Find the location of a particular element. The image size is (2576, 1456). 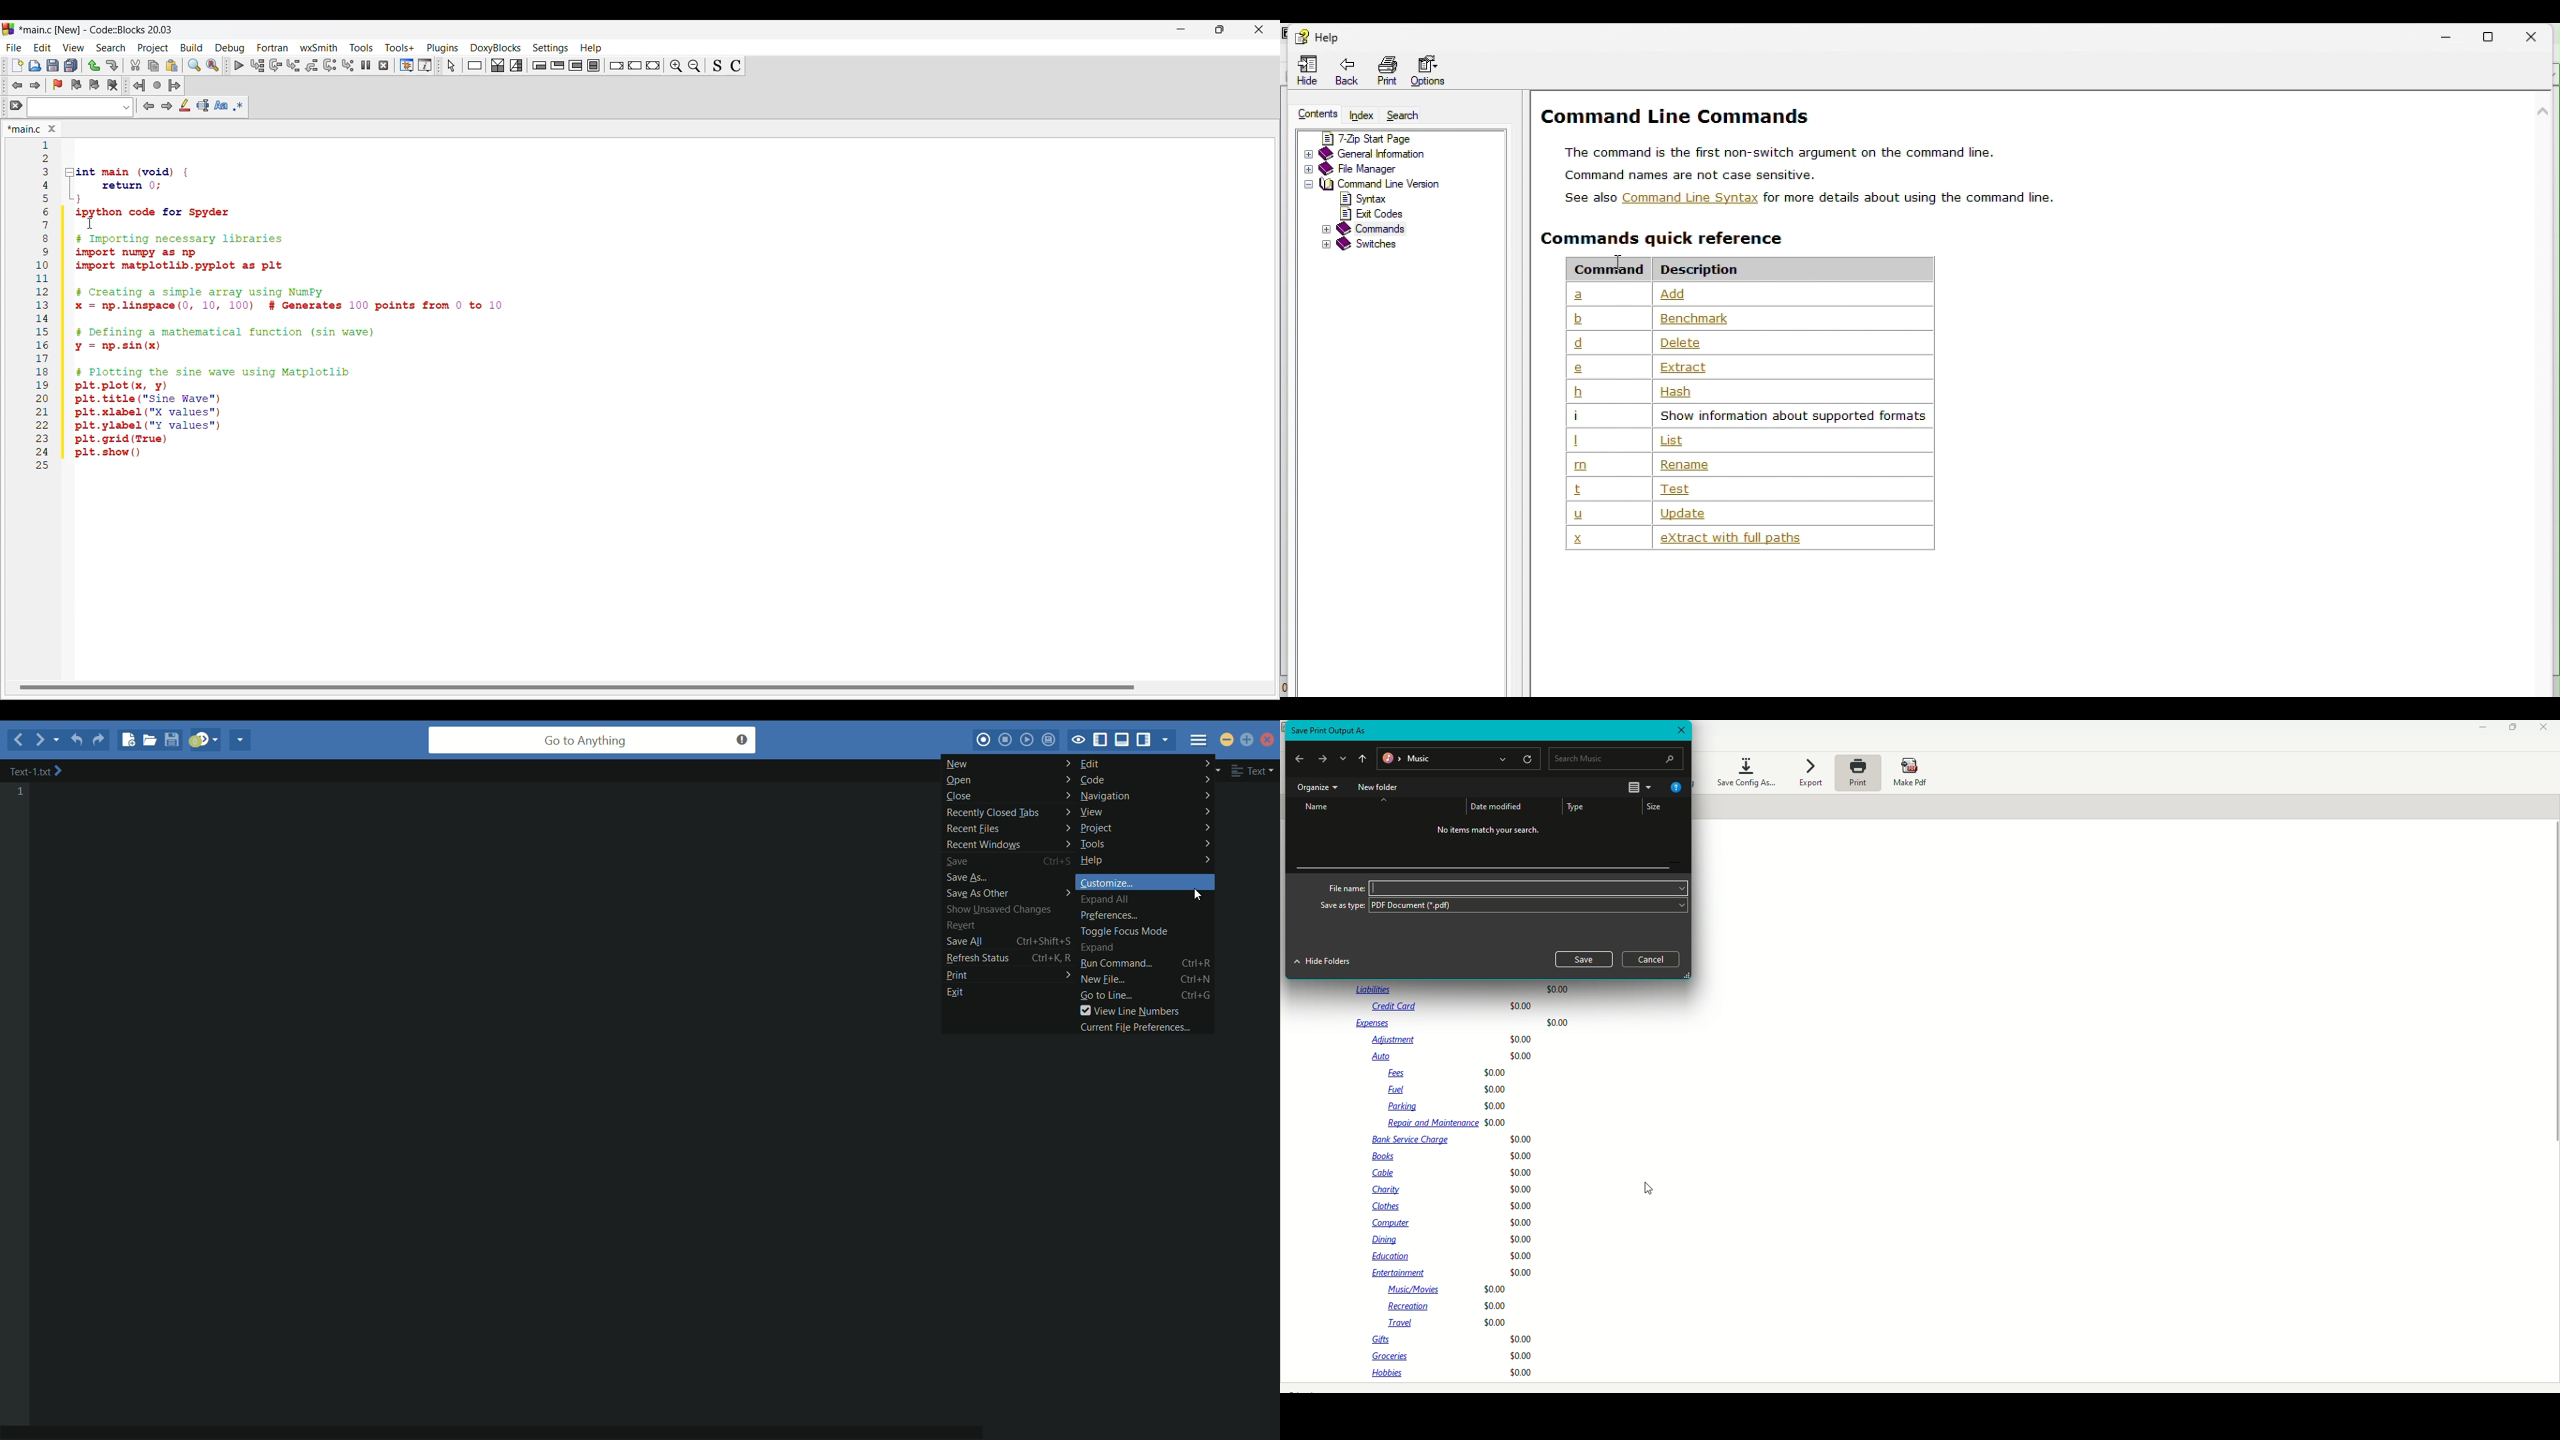

exit code is located at coordinates (1380, 213).